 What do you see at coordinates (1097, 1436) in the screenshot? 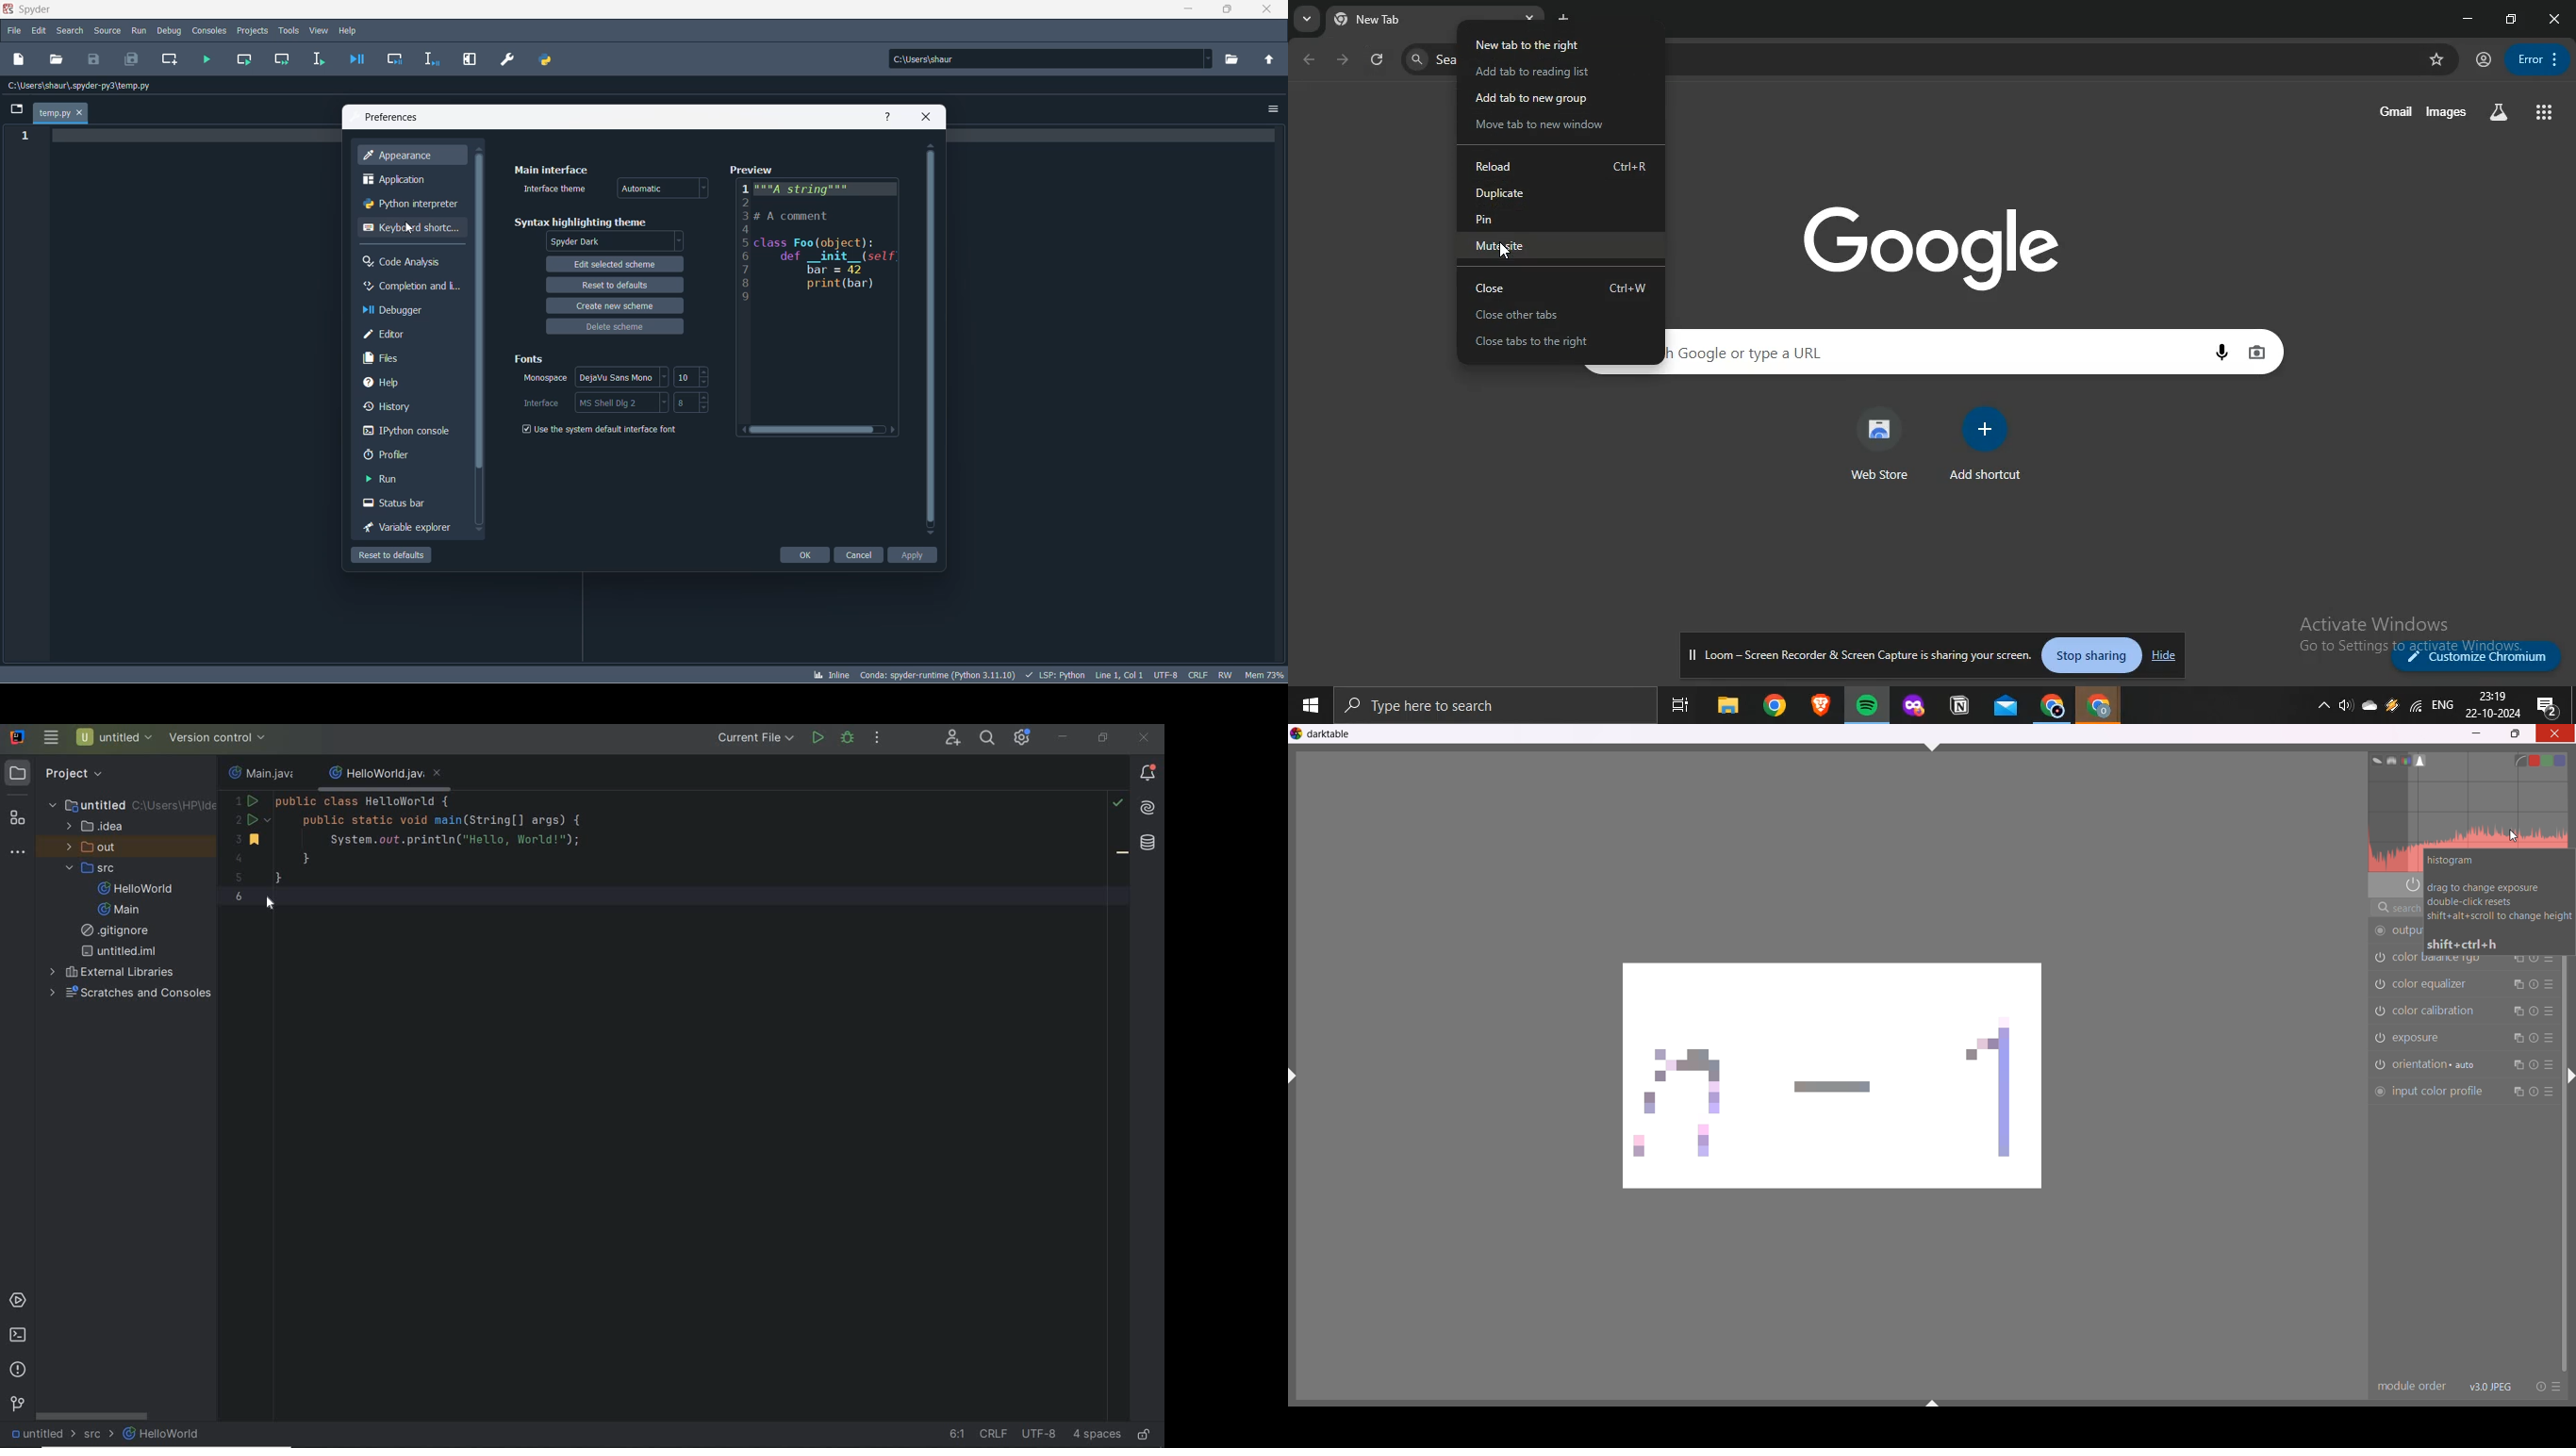
I see `indent` at bounding box center [1097, 1436].